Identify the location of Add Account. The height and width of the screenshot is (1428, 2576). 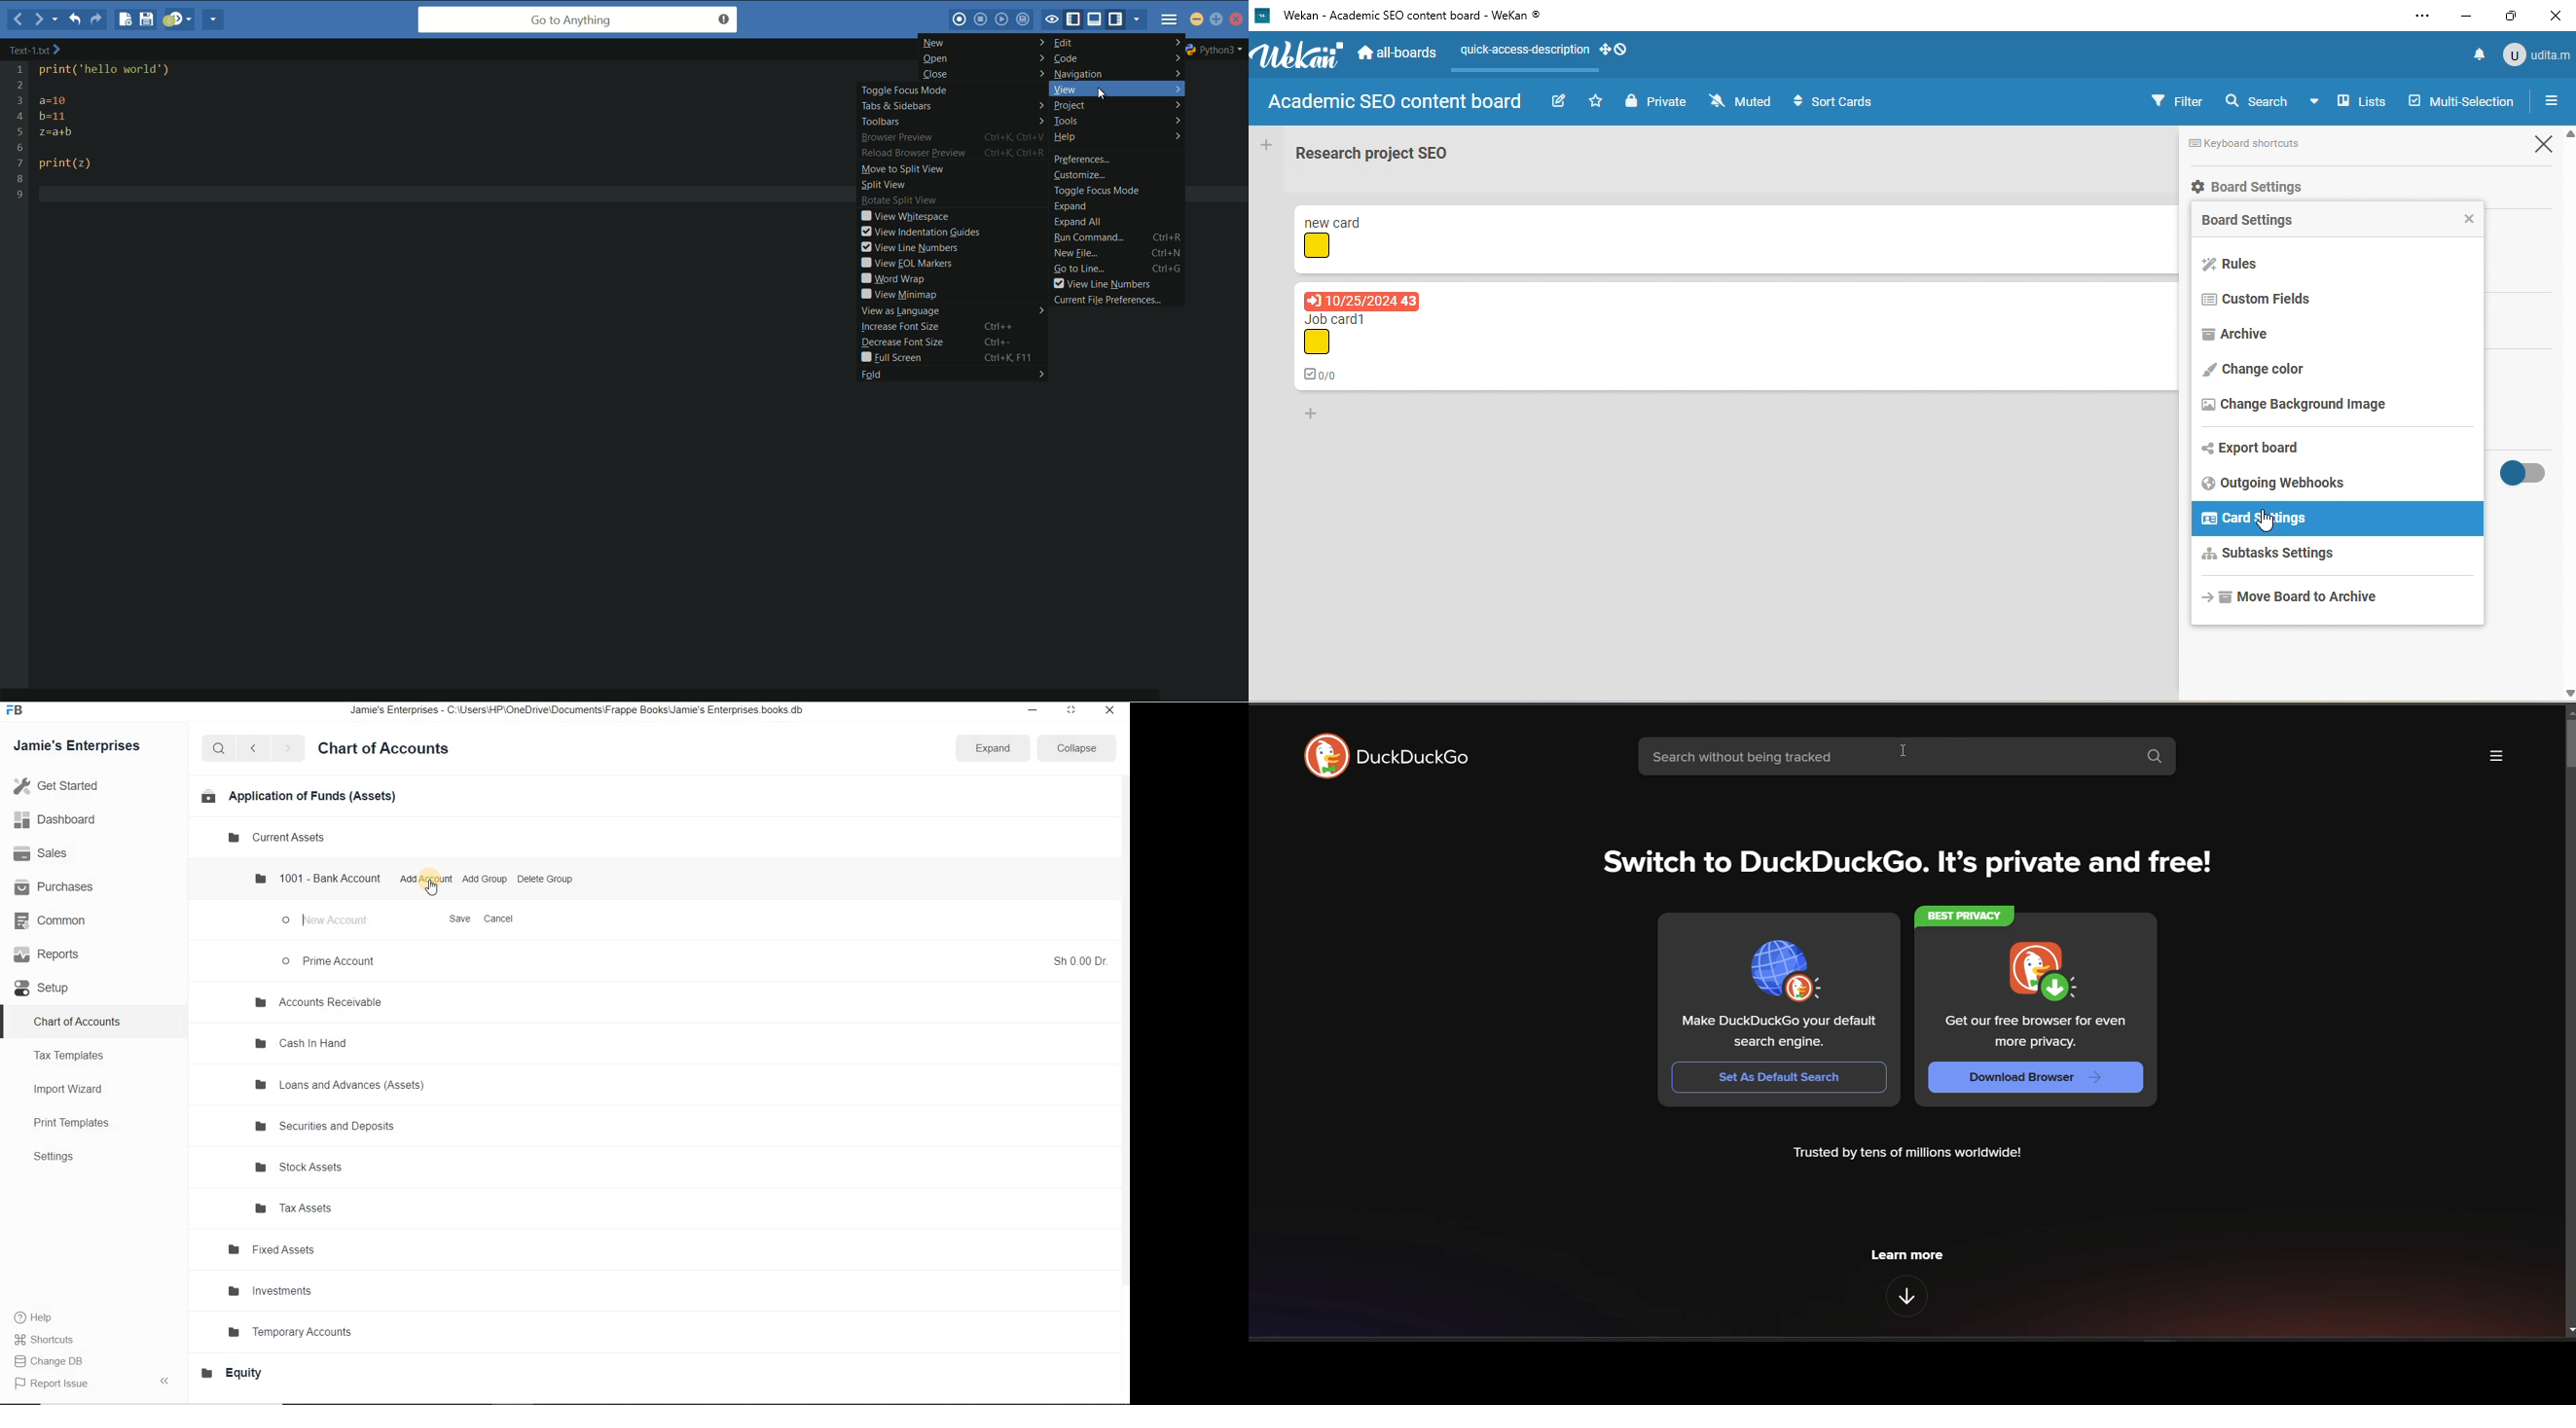
(426, 879).